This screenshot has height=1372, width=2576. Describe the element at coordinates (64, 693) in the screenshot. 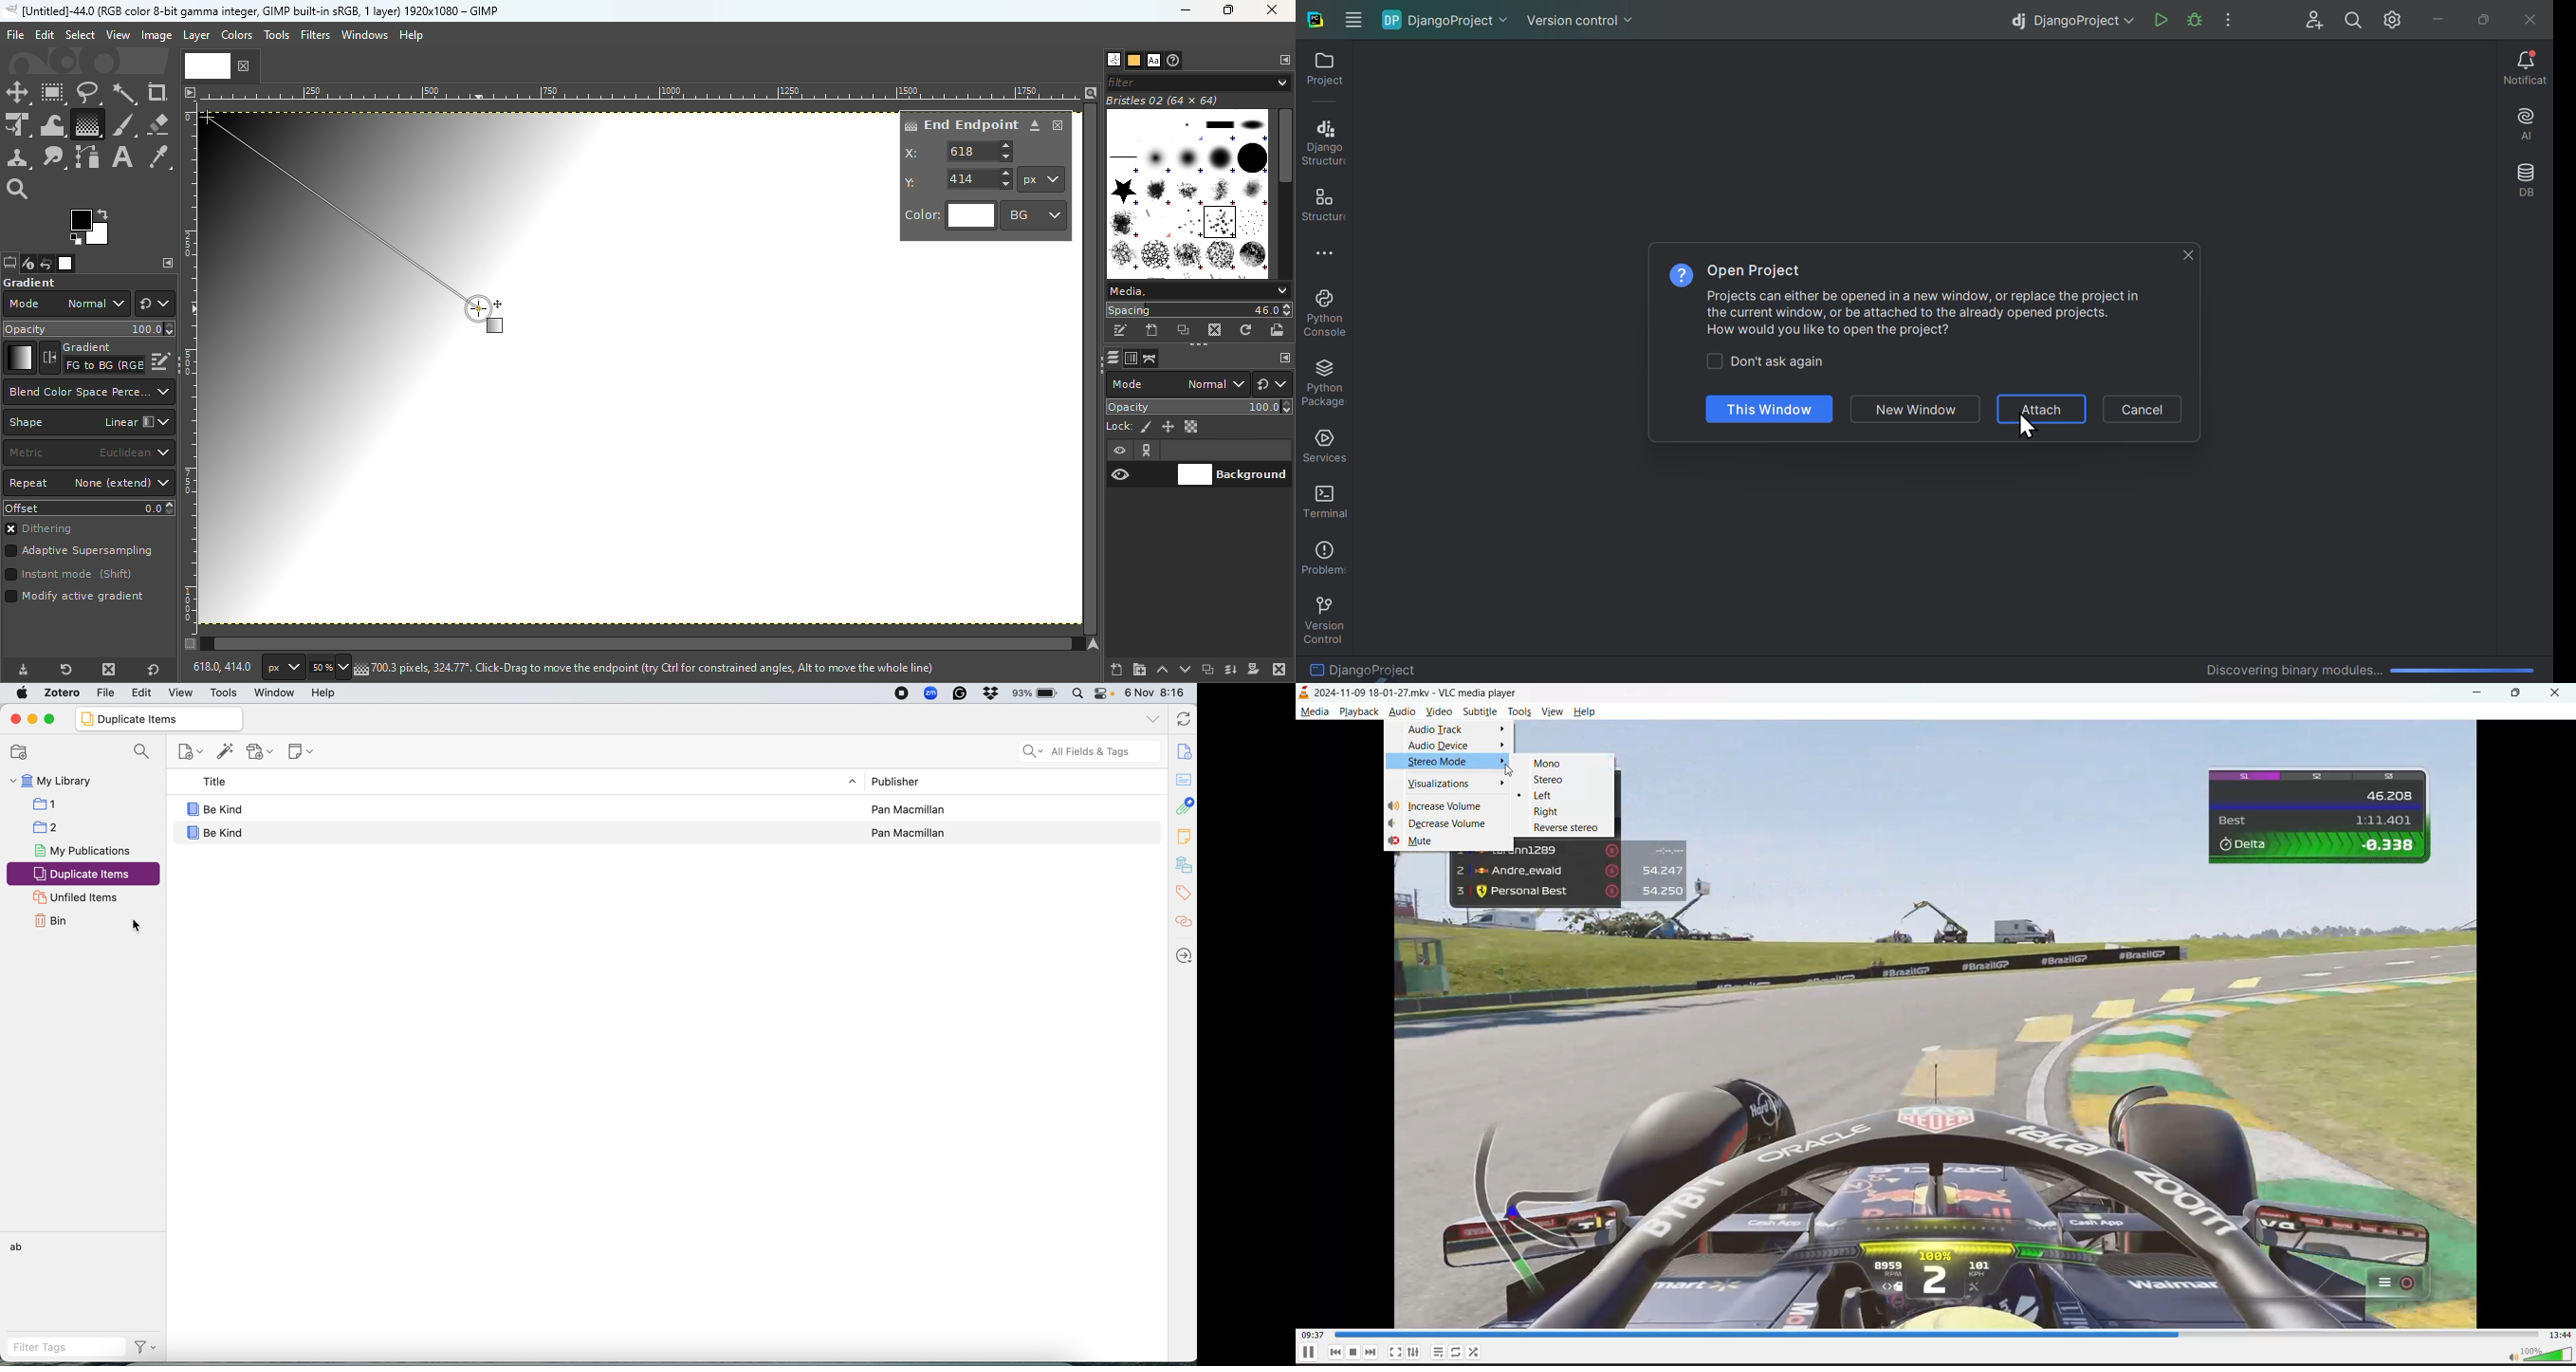

I see `zotero` at that location.